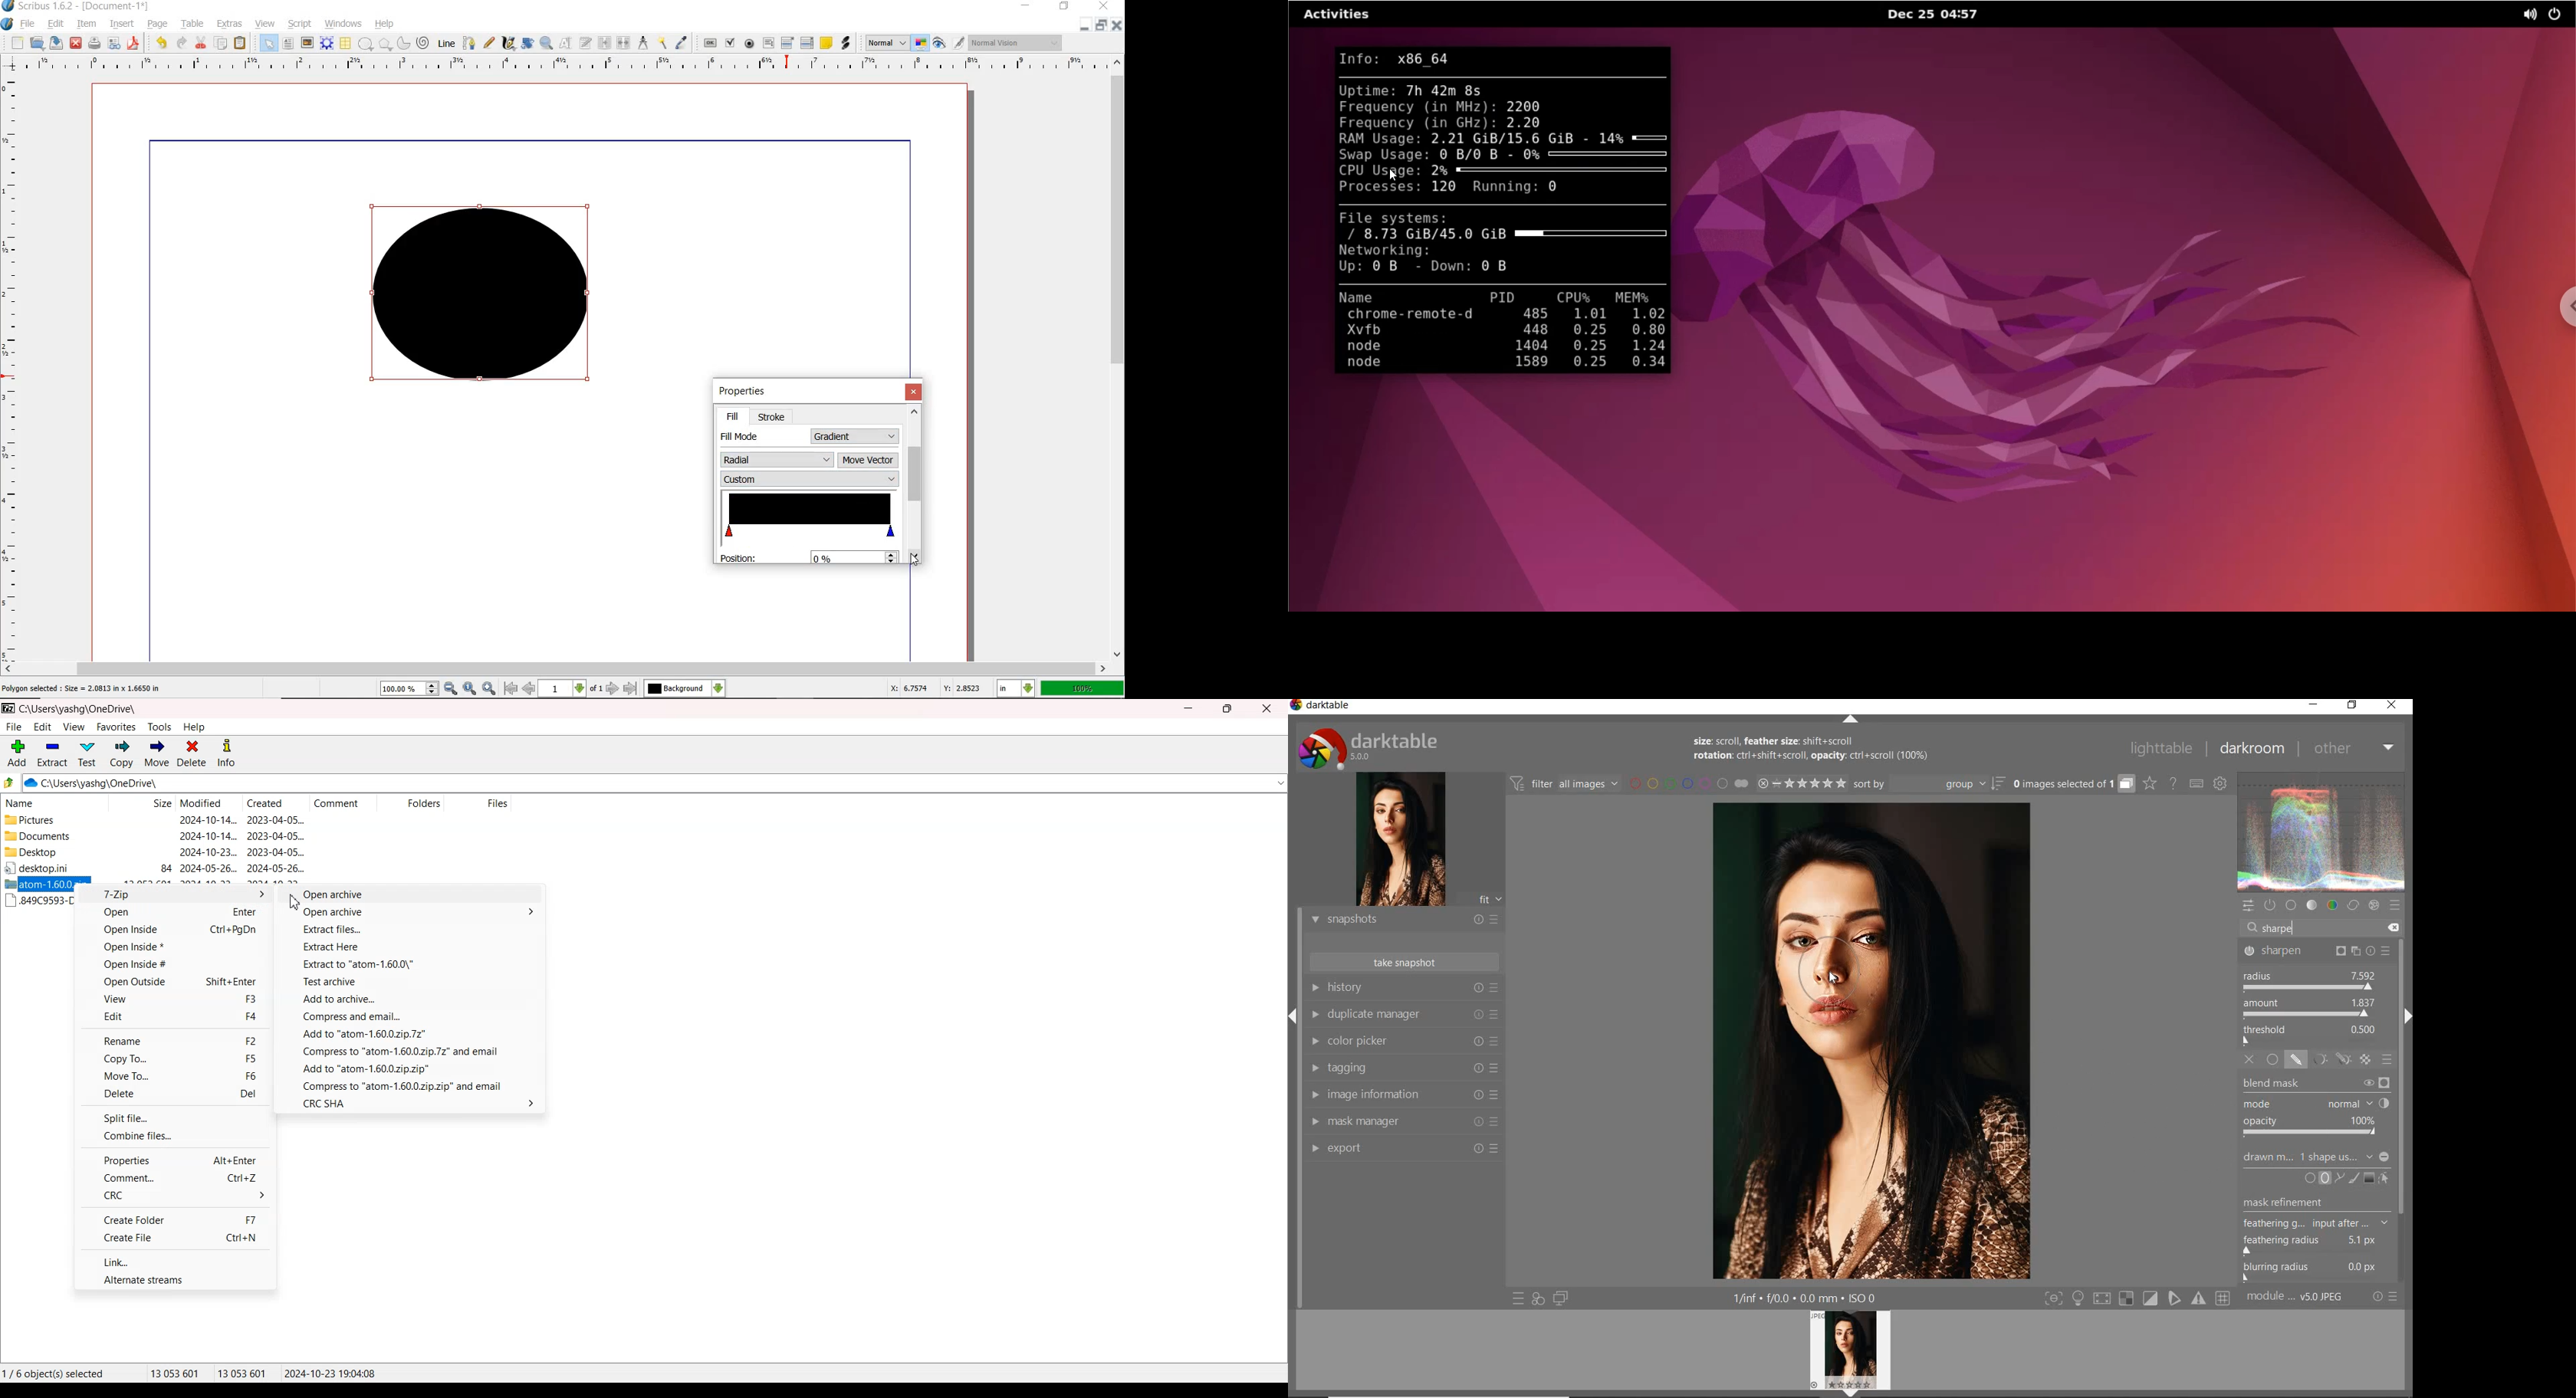  What do you see at coordinates (403, 44) in the screenshot?
I see `ARC` at bounding box center [403, 44].